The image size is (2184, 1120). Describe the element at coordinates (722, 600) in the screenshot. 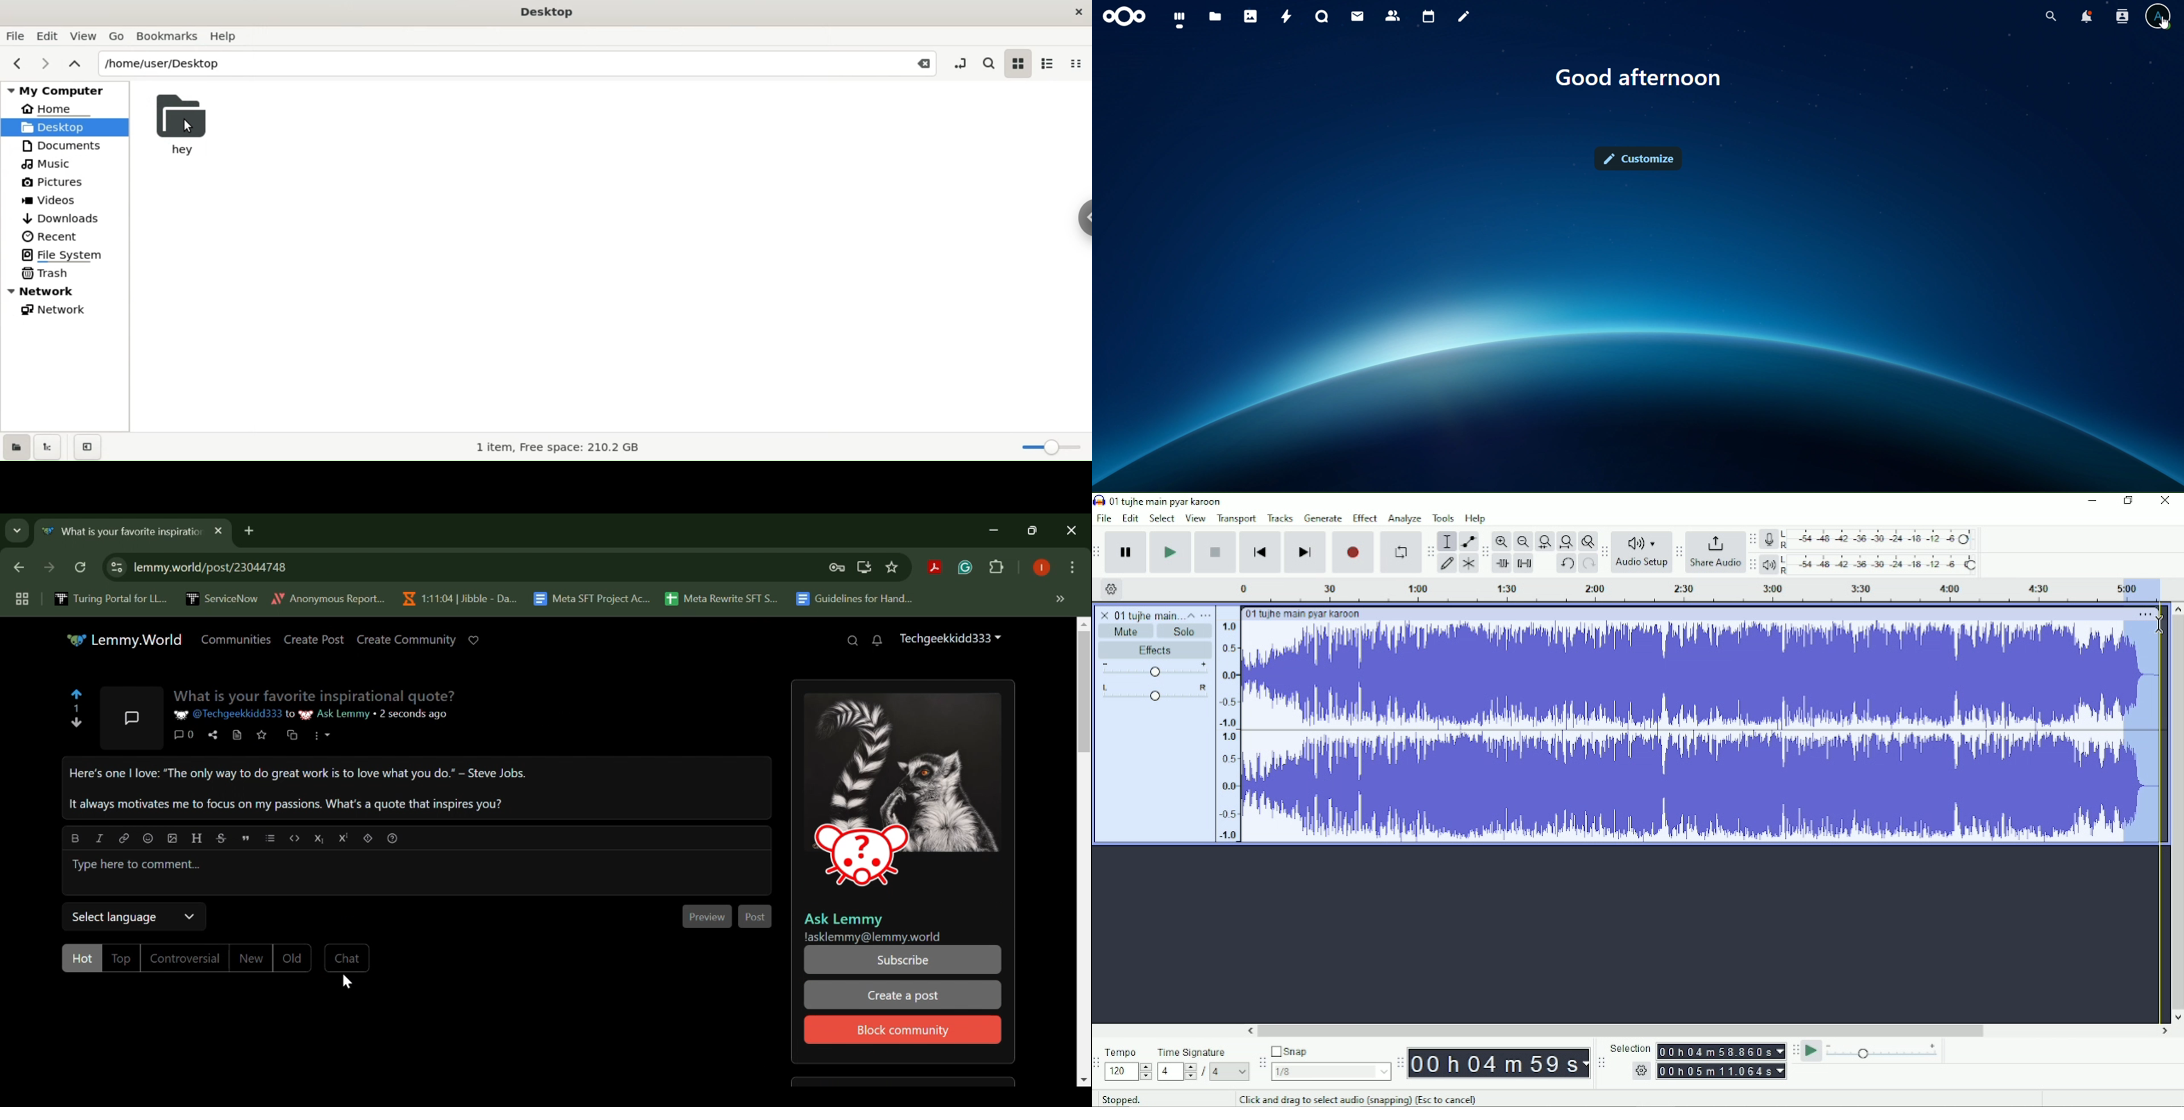

I see `Meta Rewrite SFT` at that location.